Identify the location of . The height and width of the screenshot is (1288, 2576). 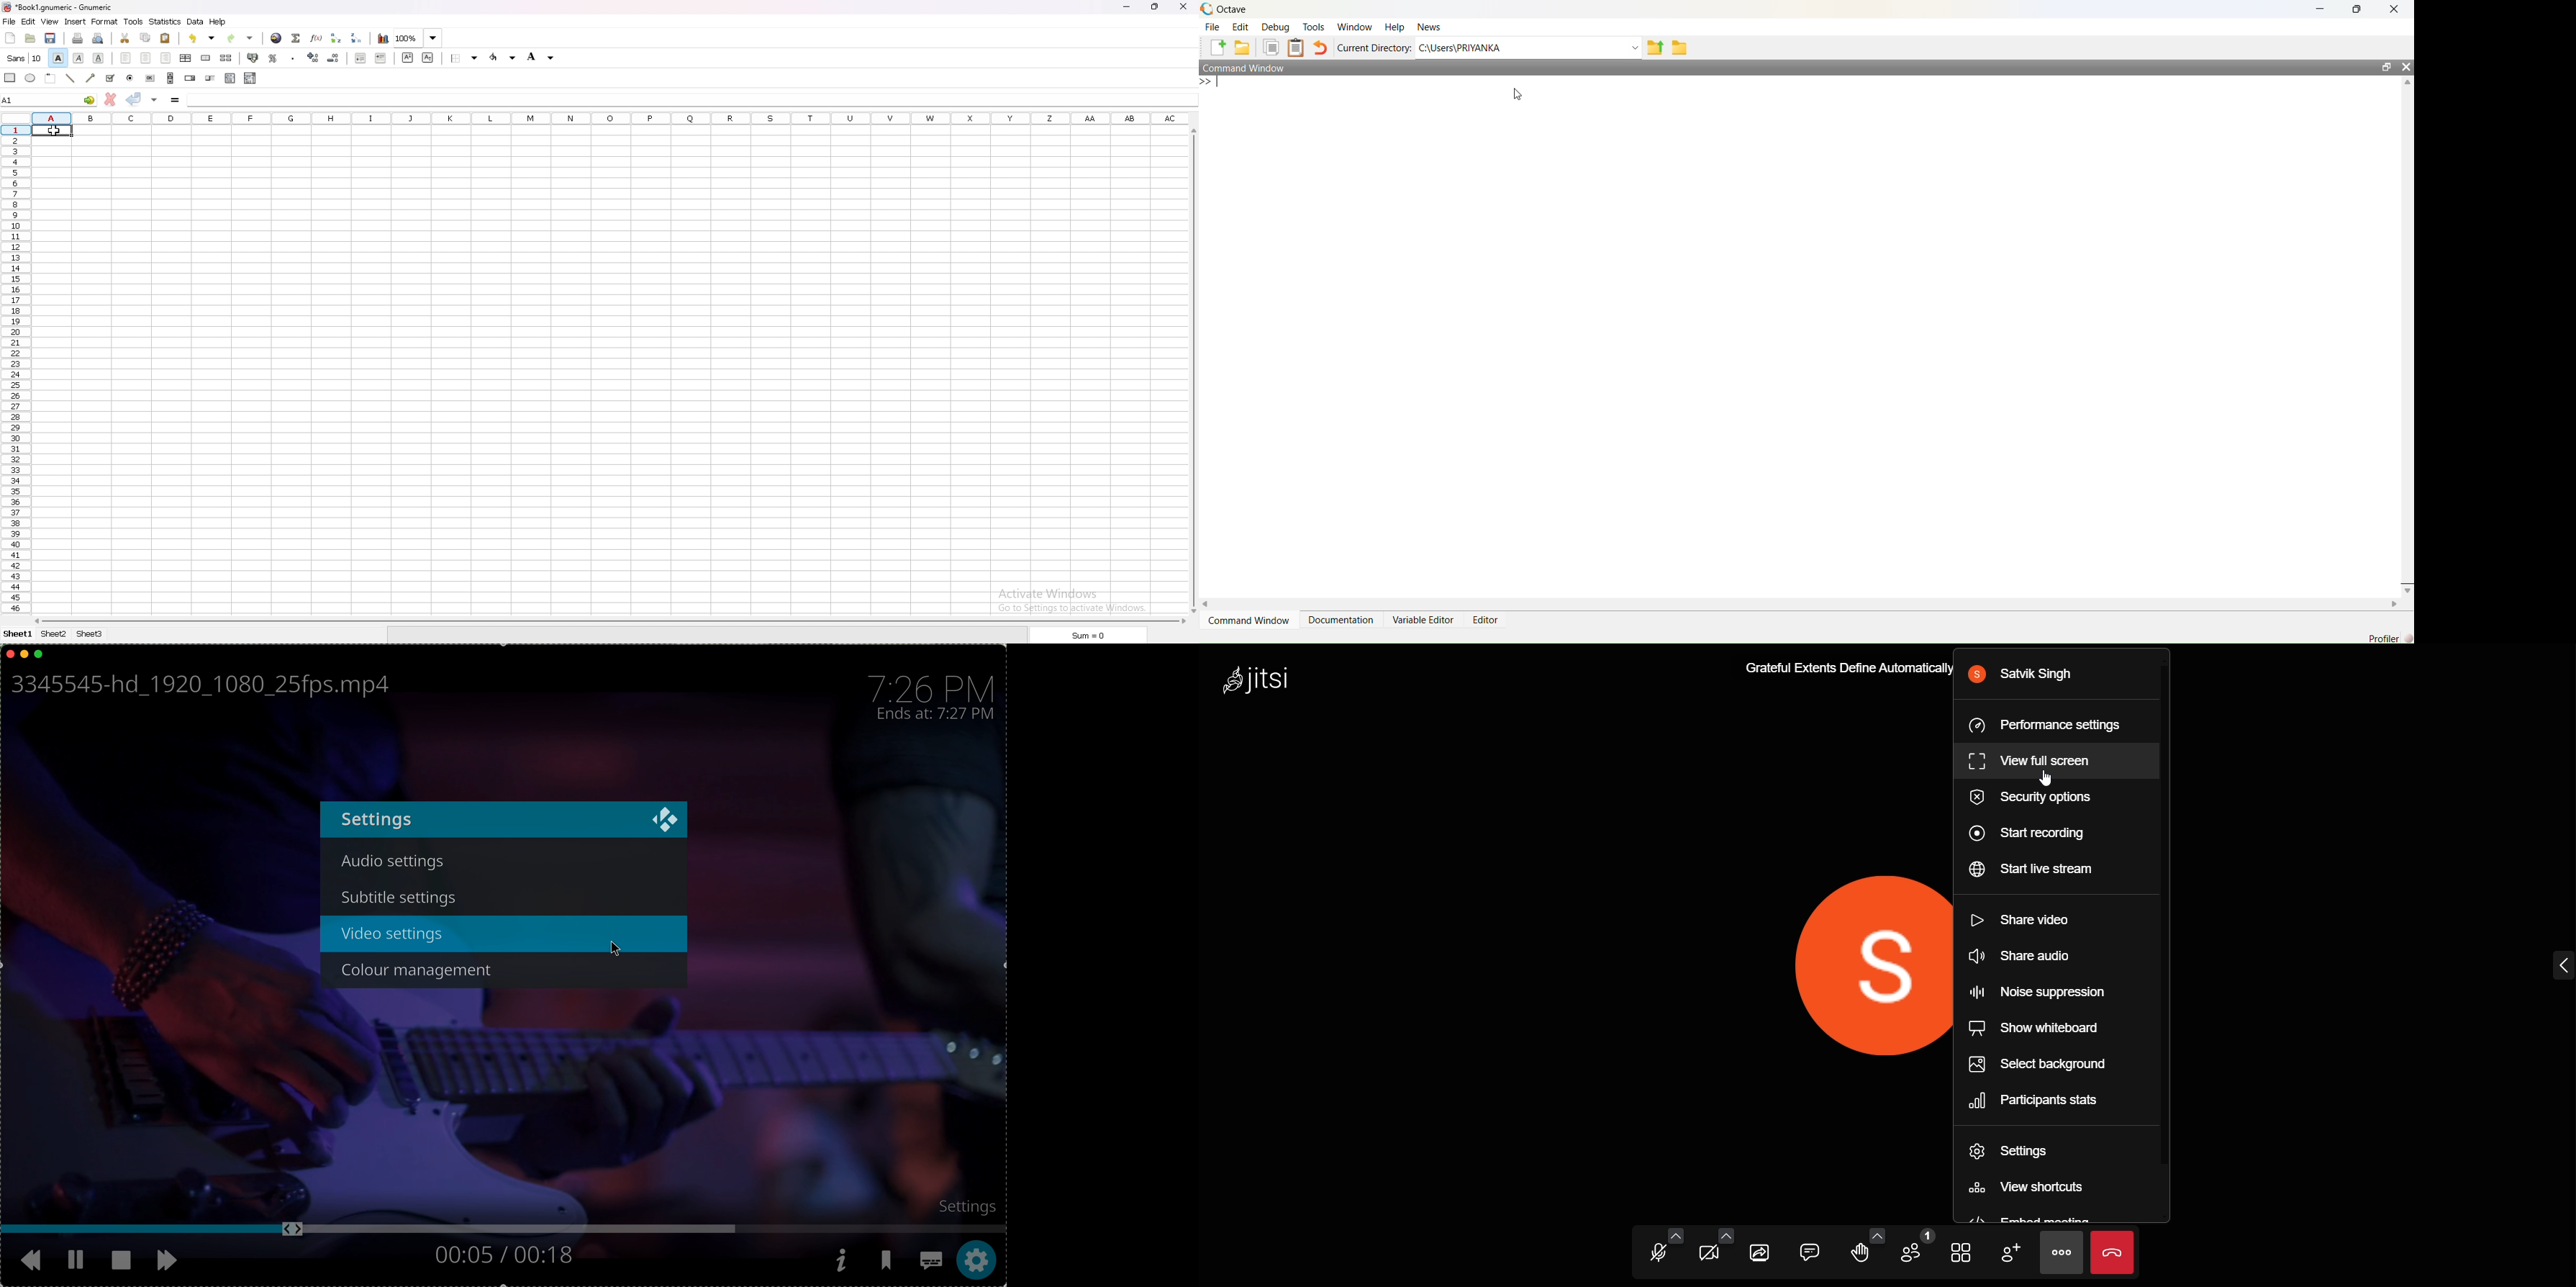
(1841, 668).